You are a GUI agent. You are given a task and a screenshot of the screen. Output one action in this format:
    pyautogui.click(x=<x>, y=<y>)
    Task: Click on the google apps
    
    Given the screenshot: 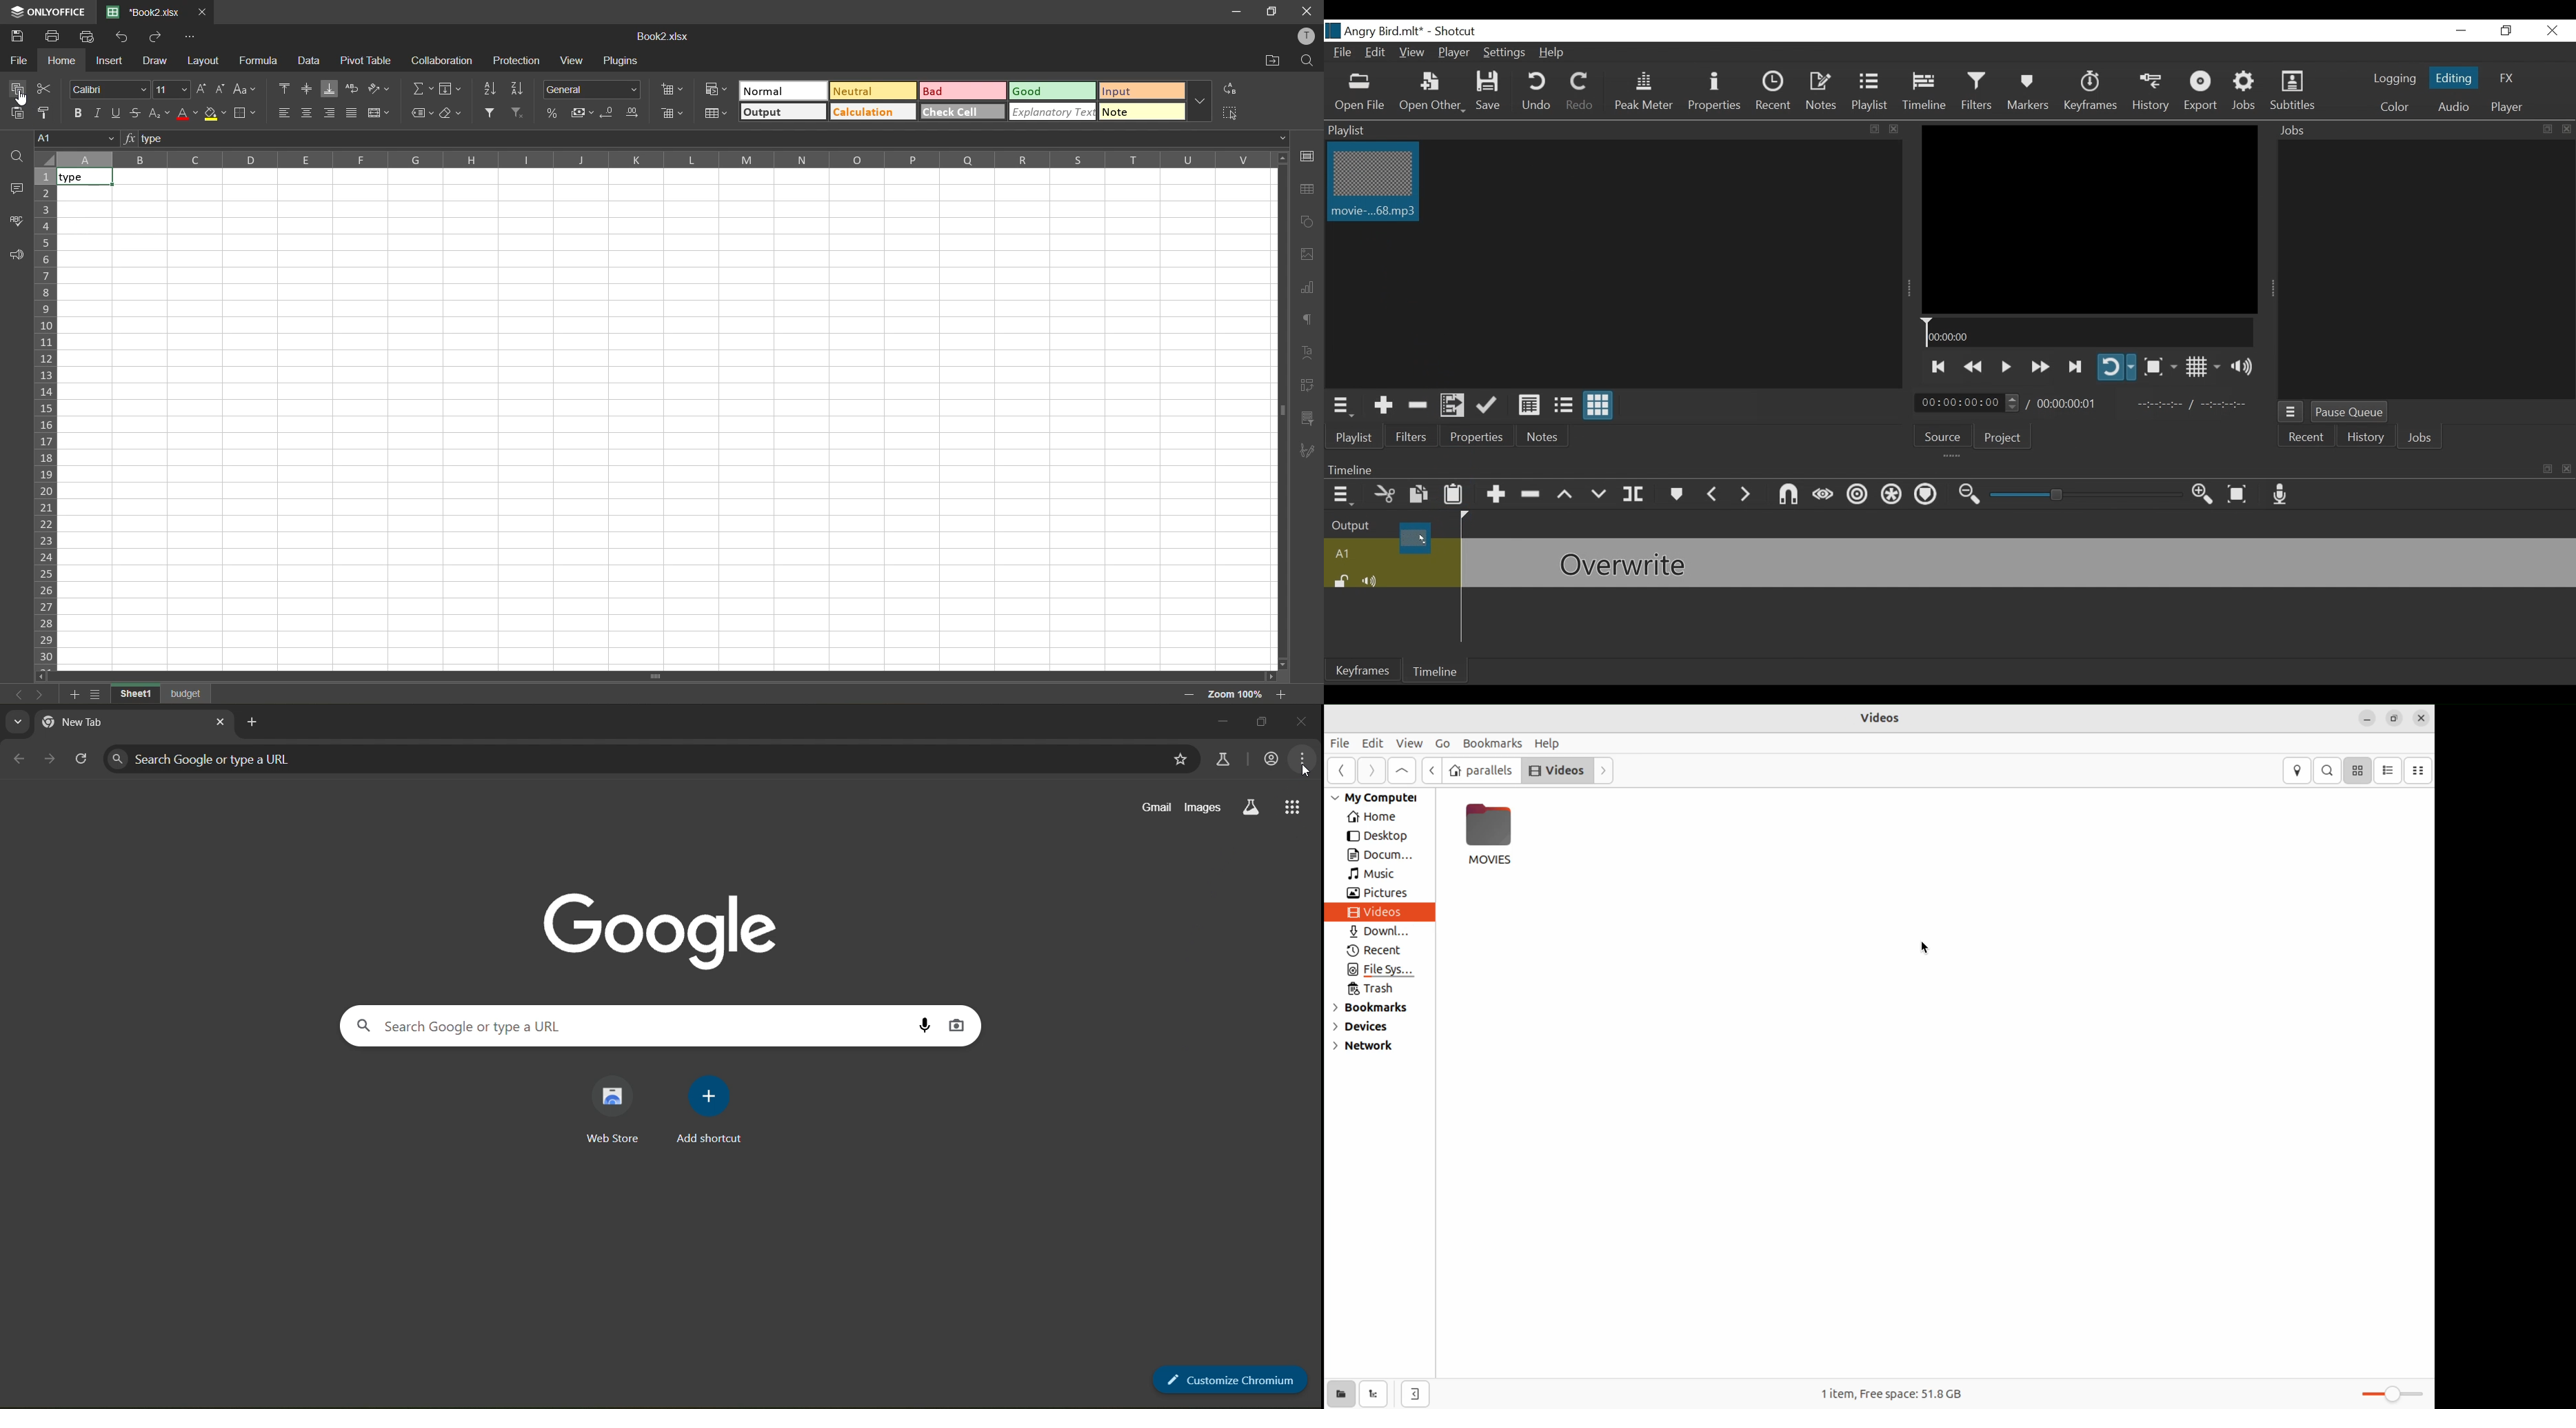 What is the action you would take?
    pyautogui.click(x=1294, y=807)
    